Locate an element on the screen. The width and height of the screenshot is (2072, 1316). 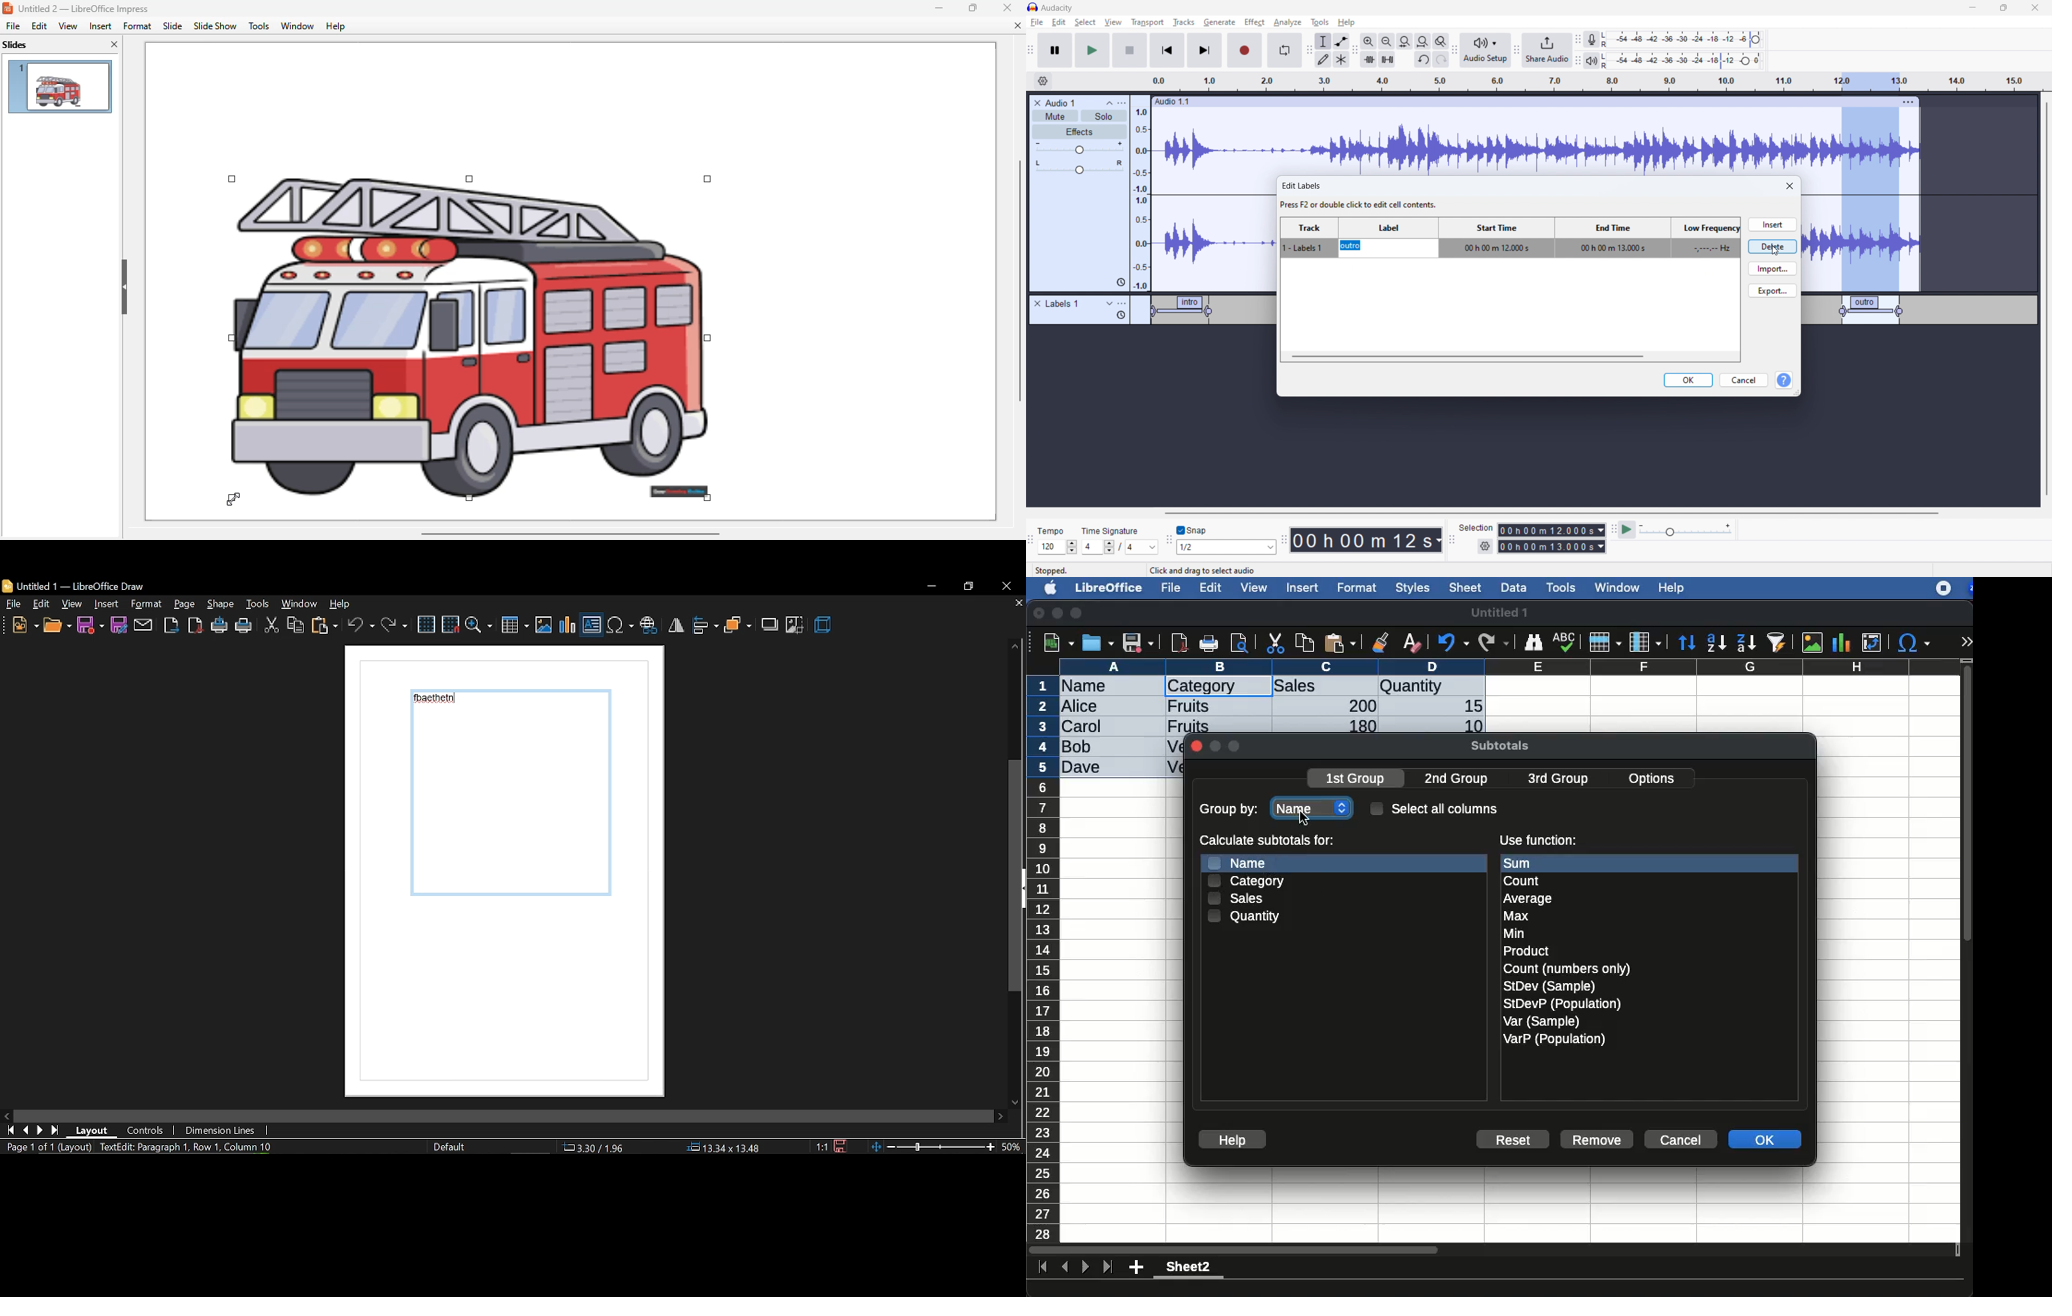
TextEdit: Paragraph 1, Row 1, Column 10 is located at coordinates (186, 1147).